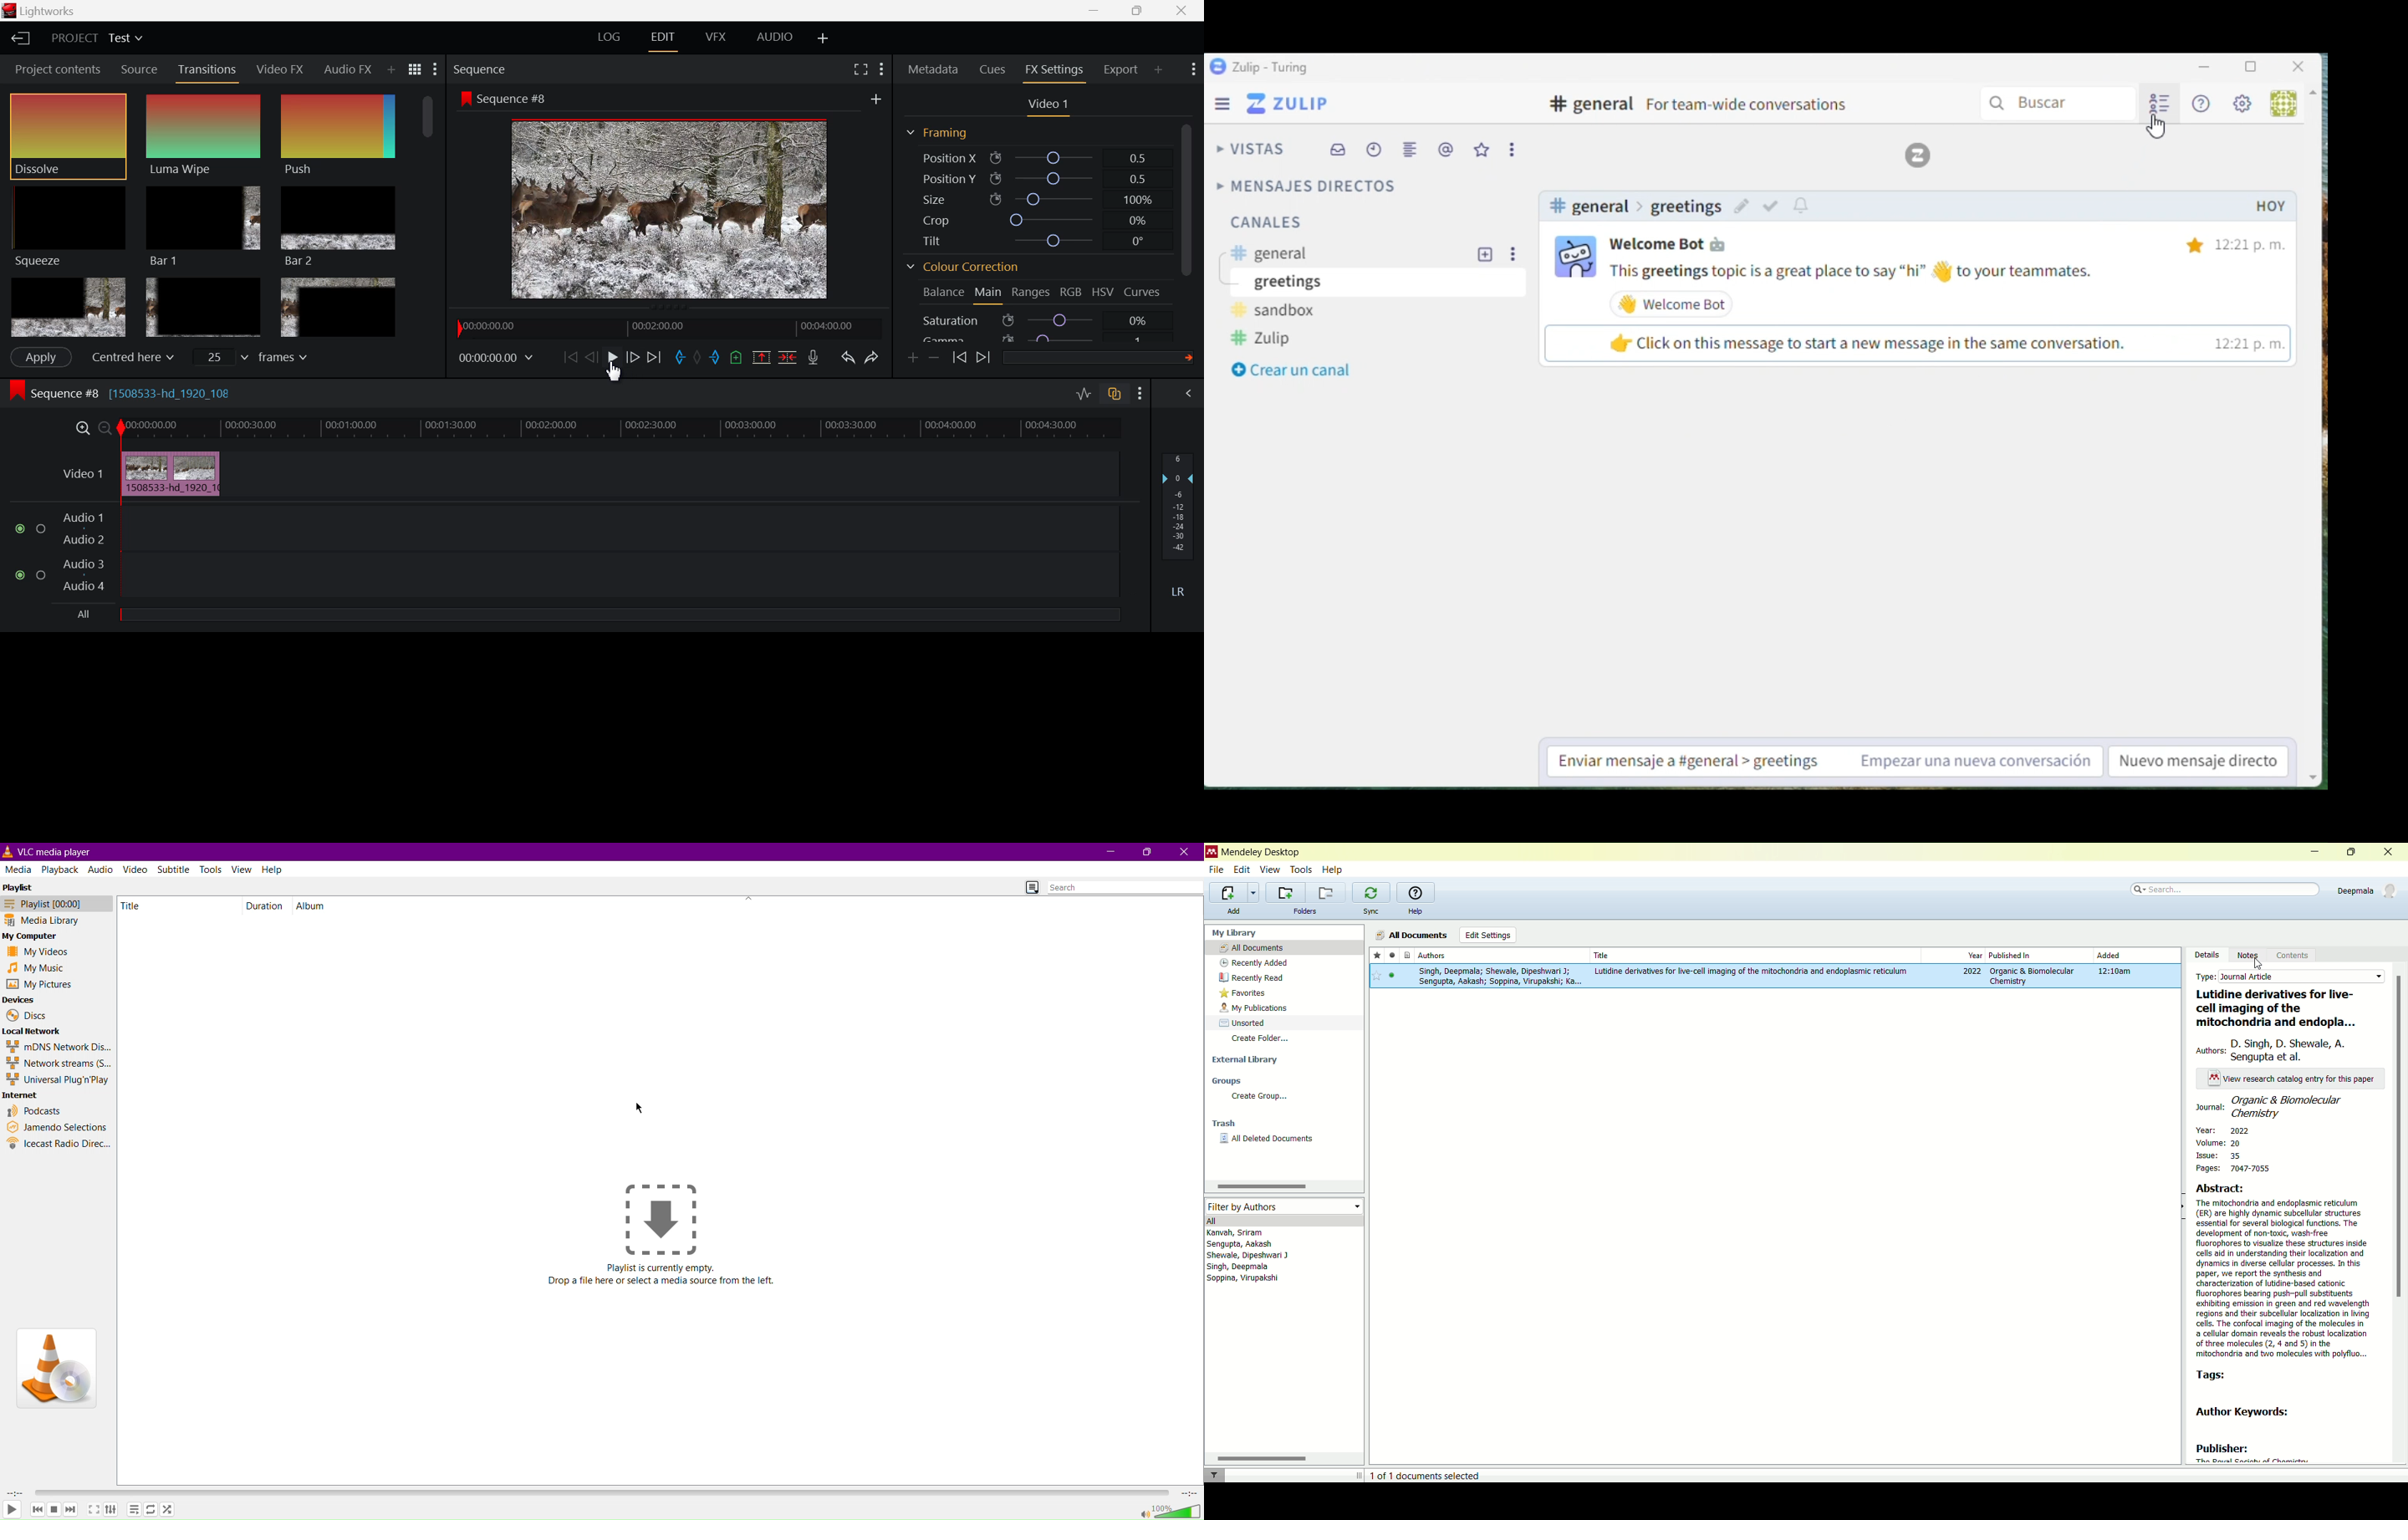  I want to click on Volume, so click(1170, 1511).